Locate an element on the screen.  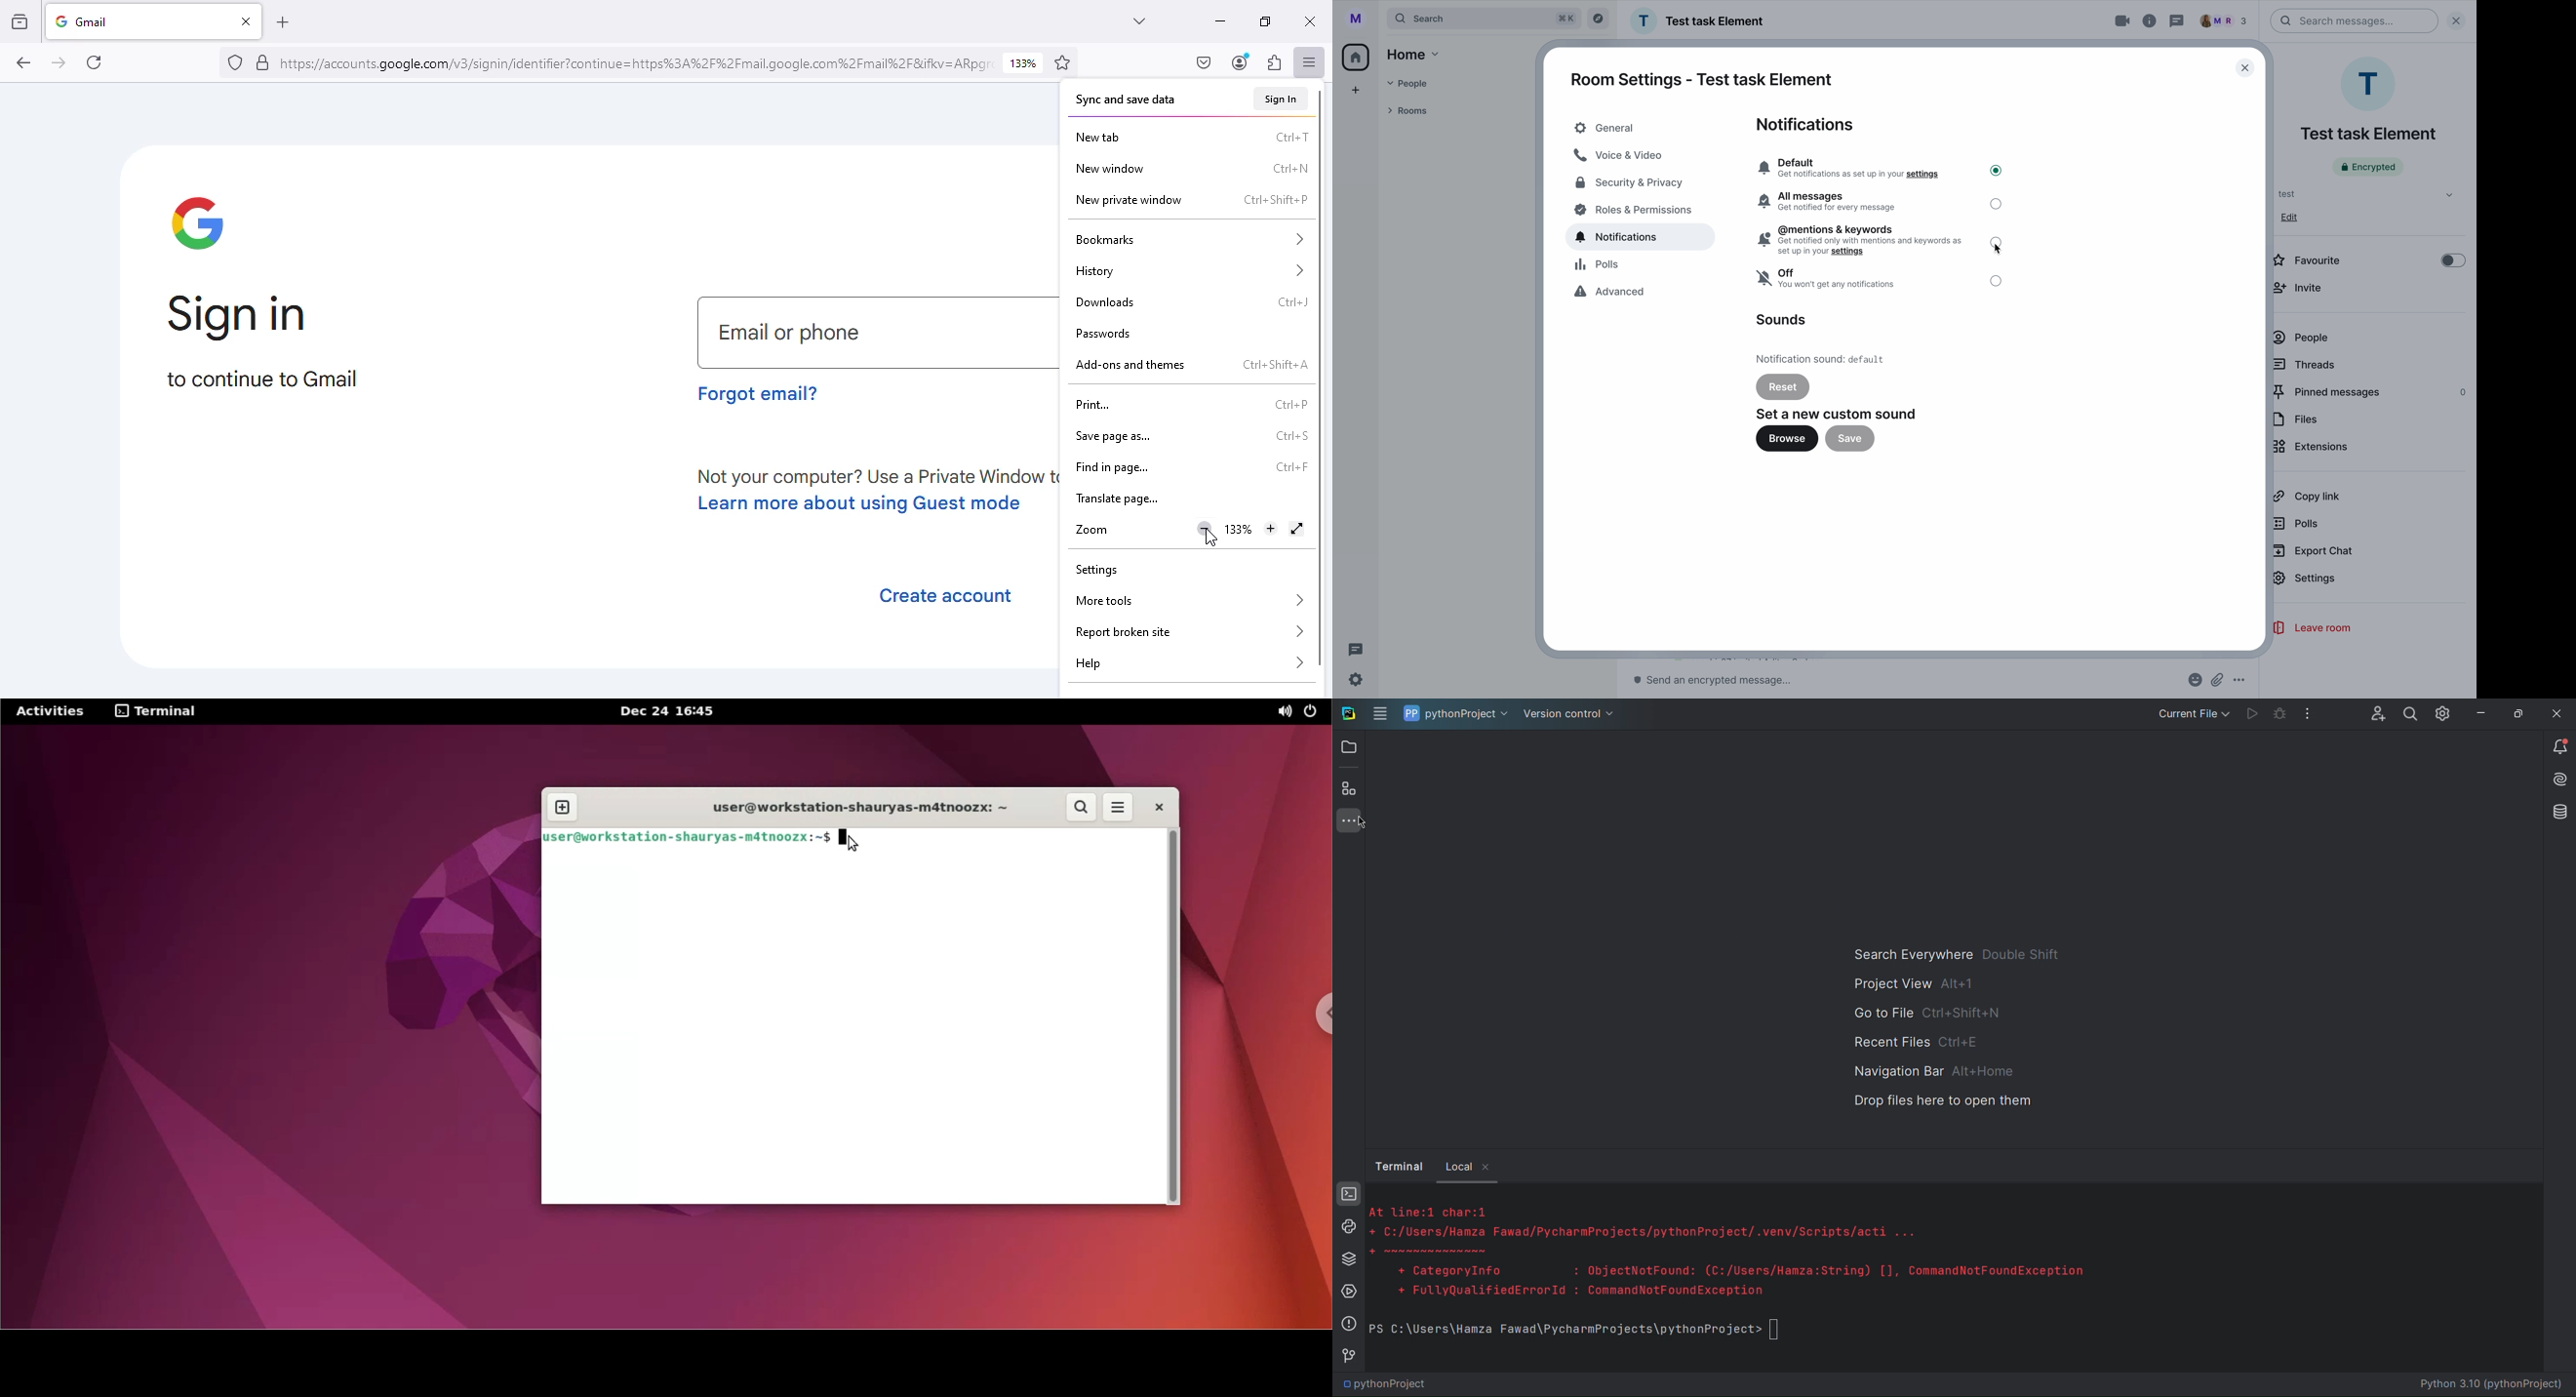
Minimize is located at coordinates (2477, 712).